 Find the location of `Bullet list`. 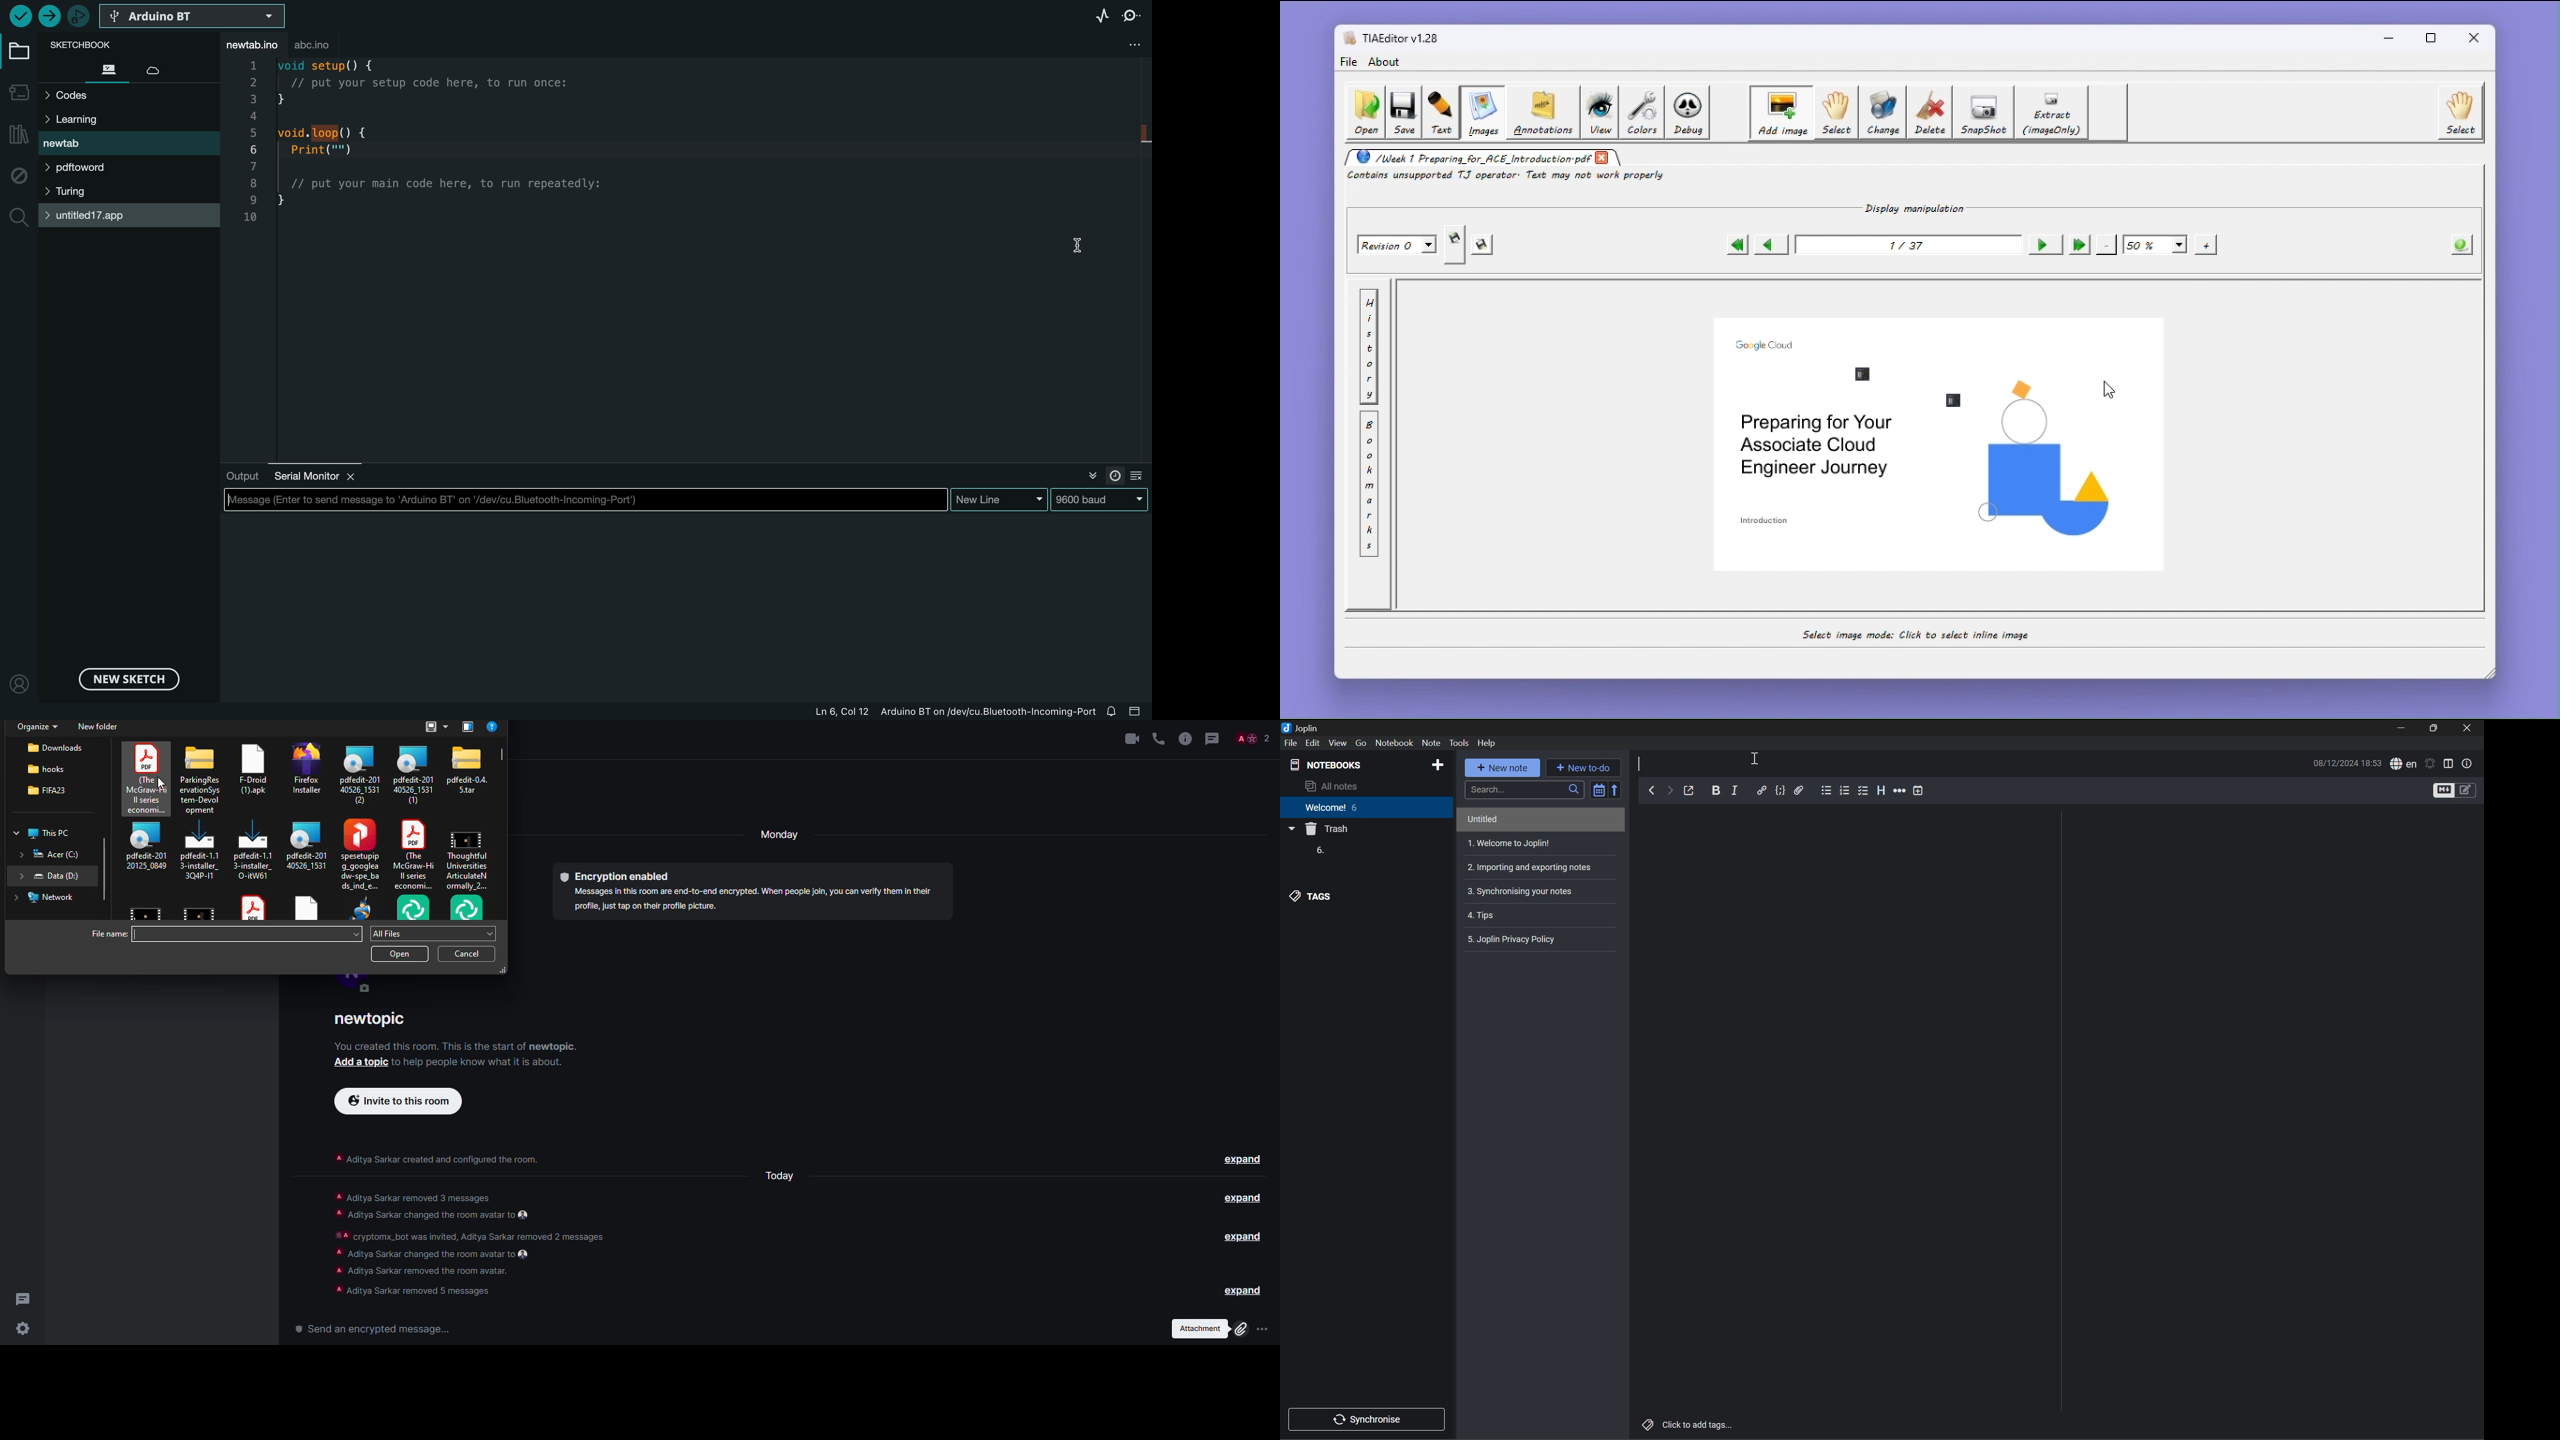

Bullet list is located at coordinates (1827, 789).